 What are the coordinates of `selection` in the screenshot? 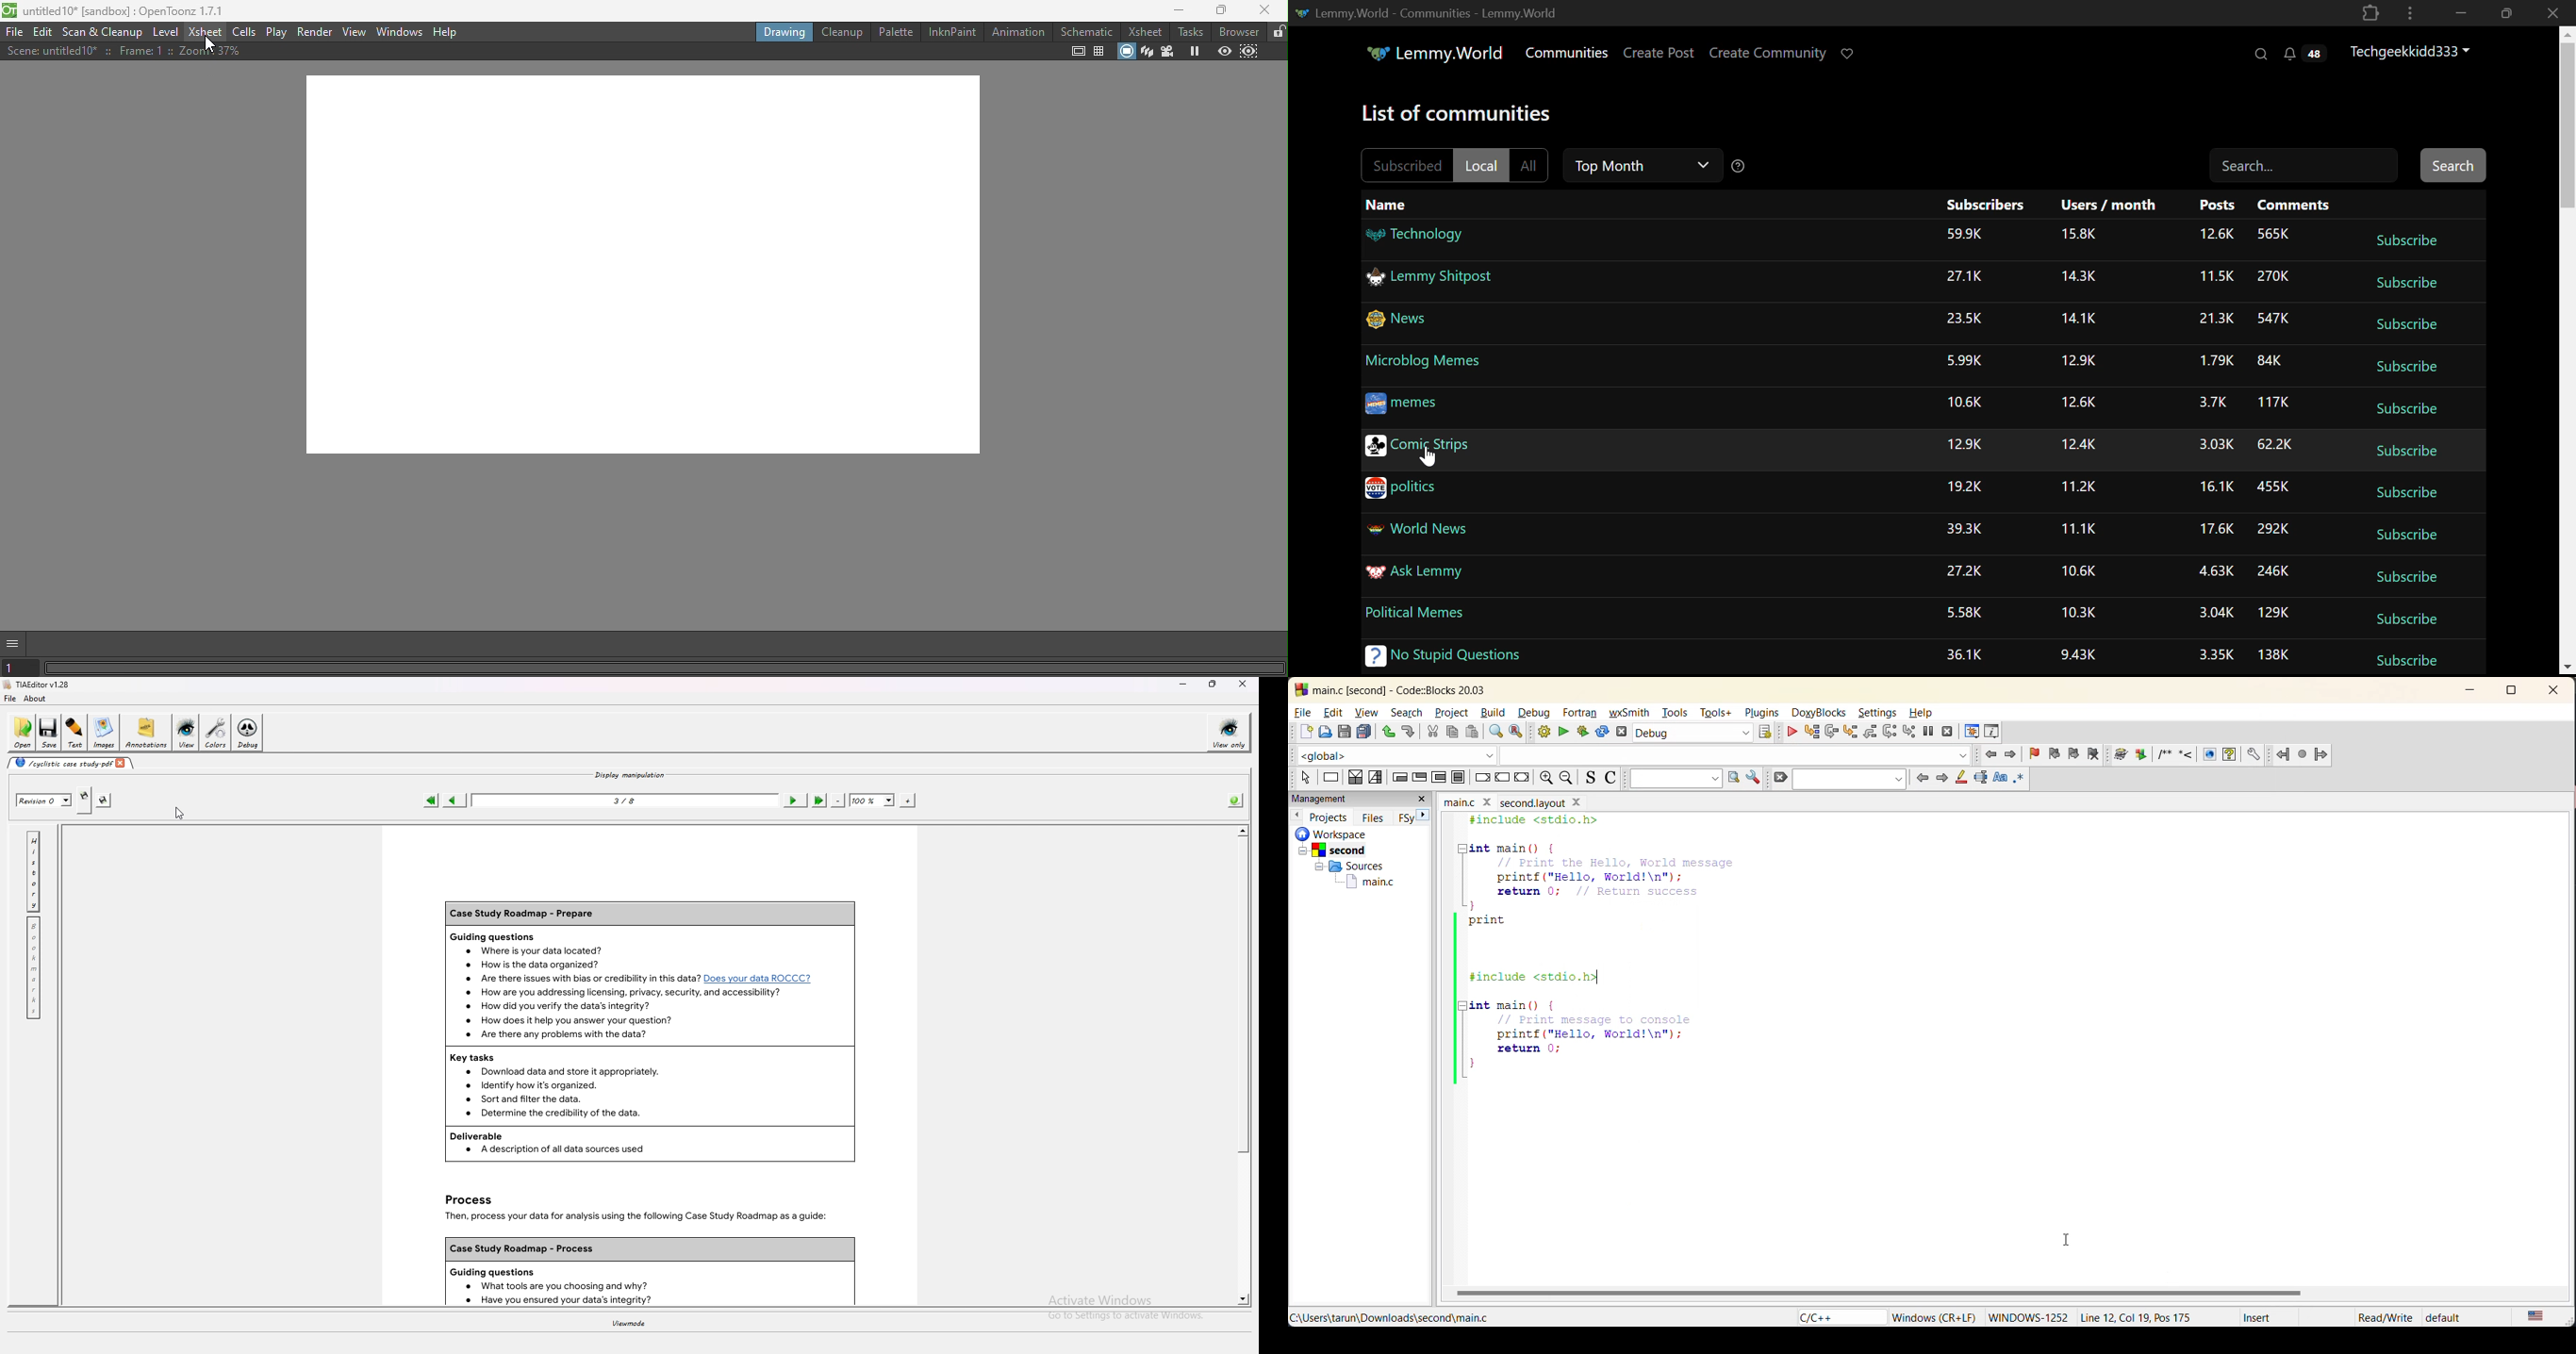 It's located at (1375, 778).